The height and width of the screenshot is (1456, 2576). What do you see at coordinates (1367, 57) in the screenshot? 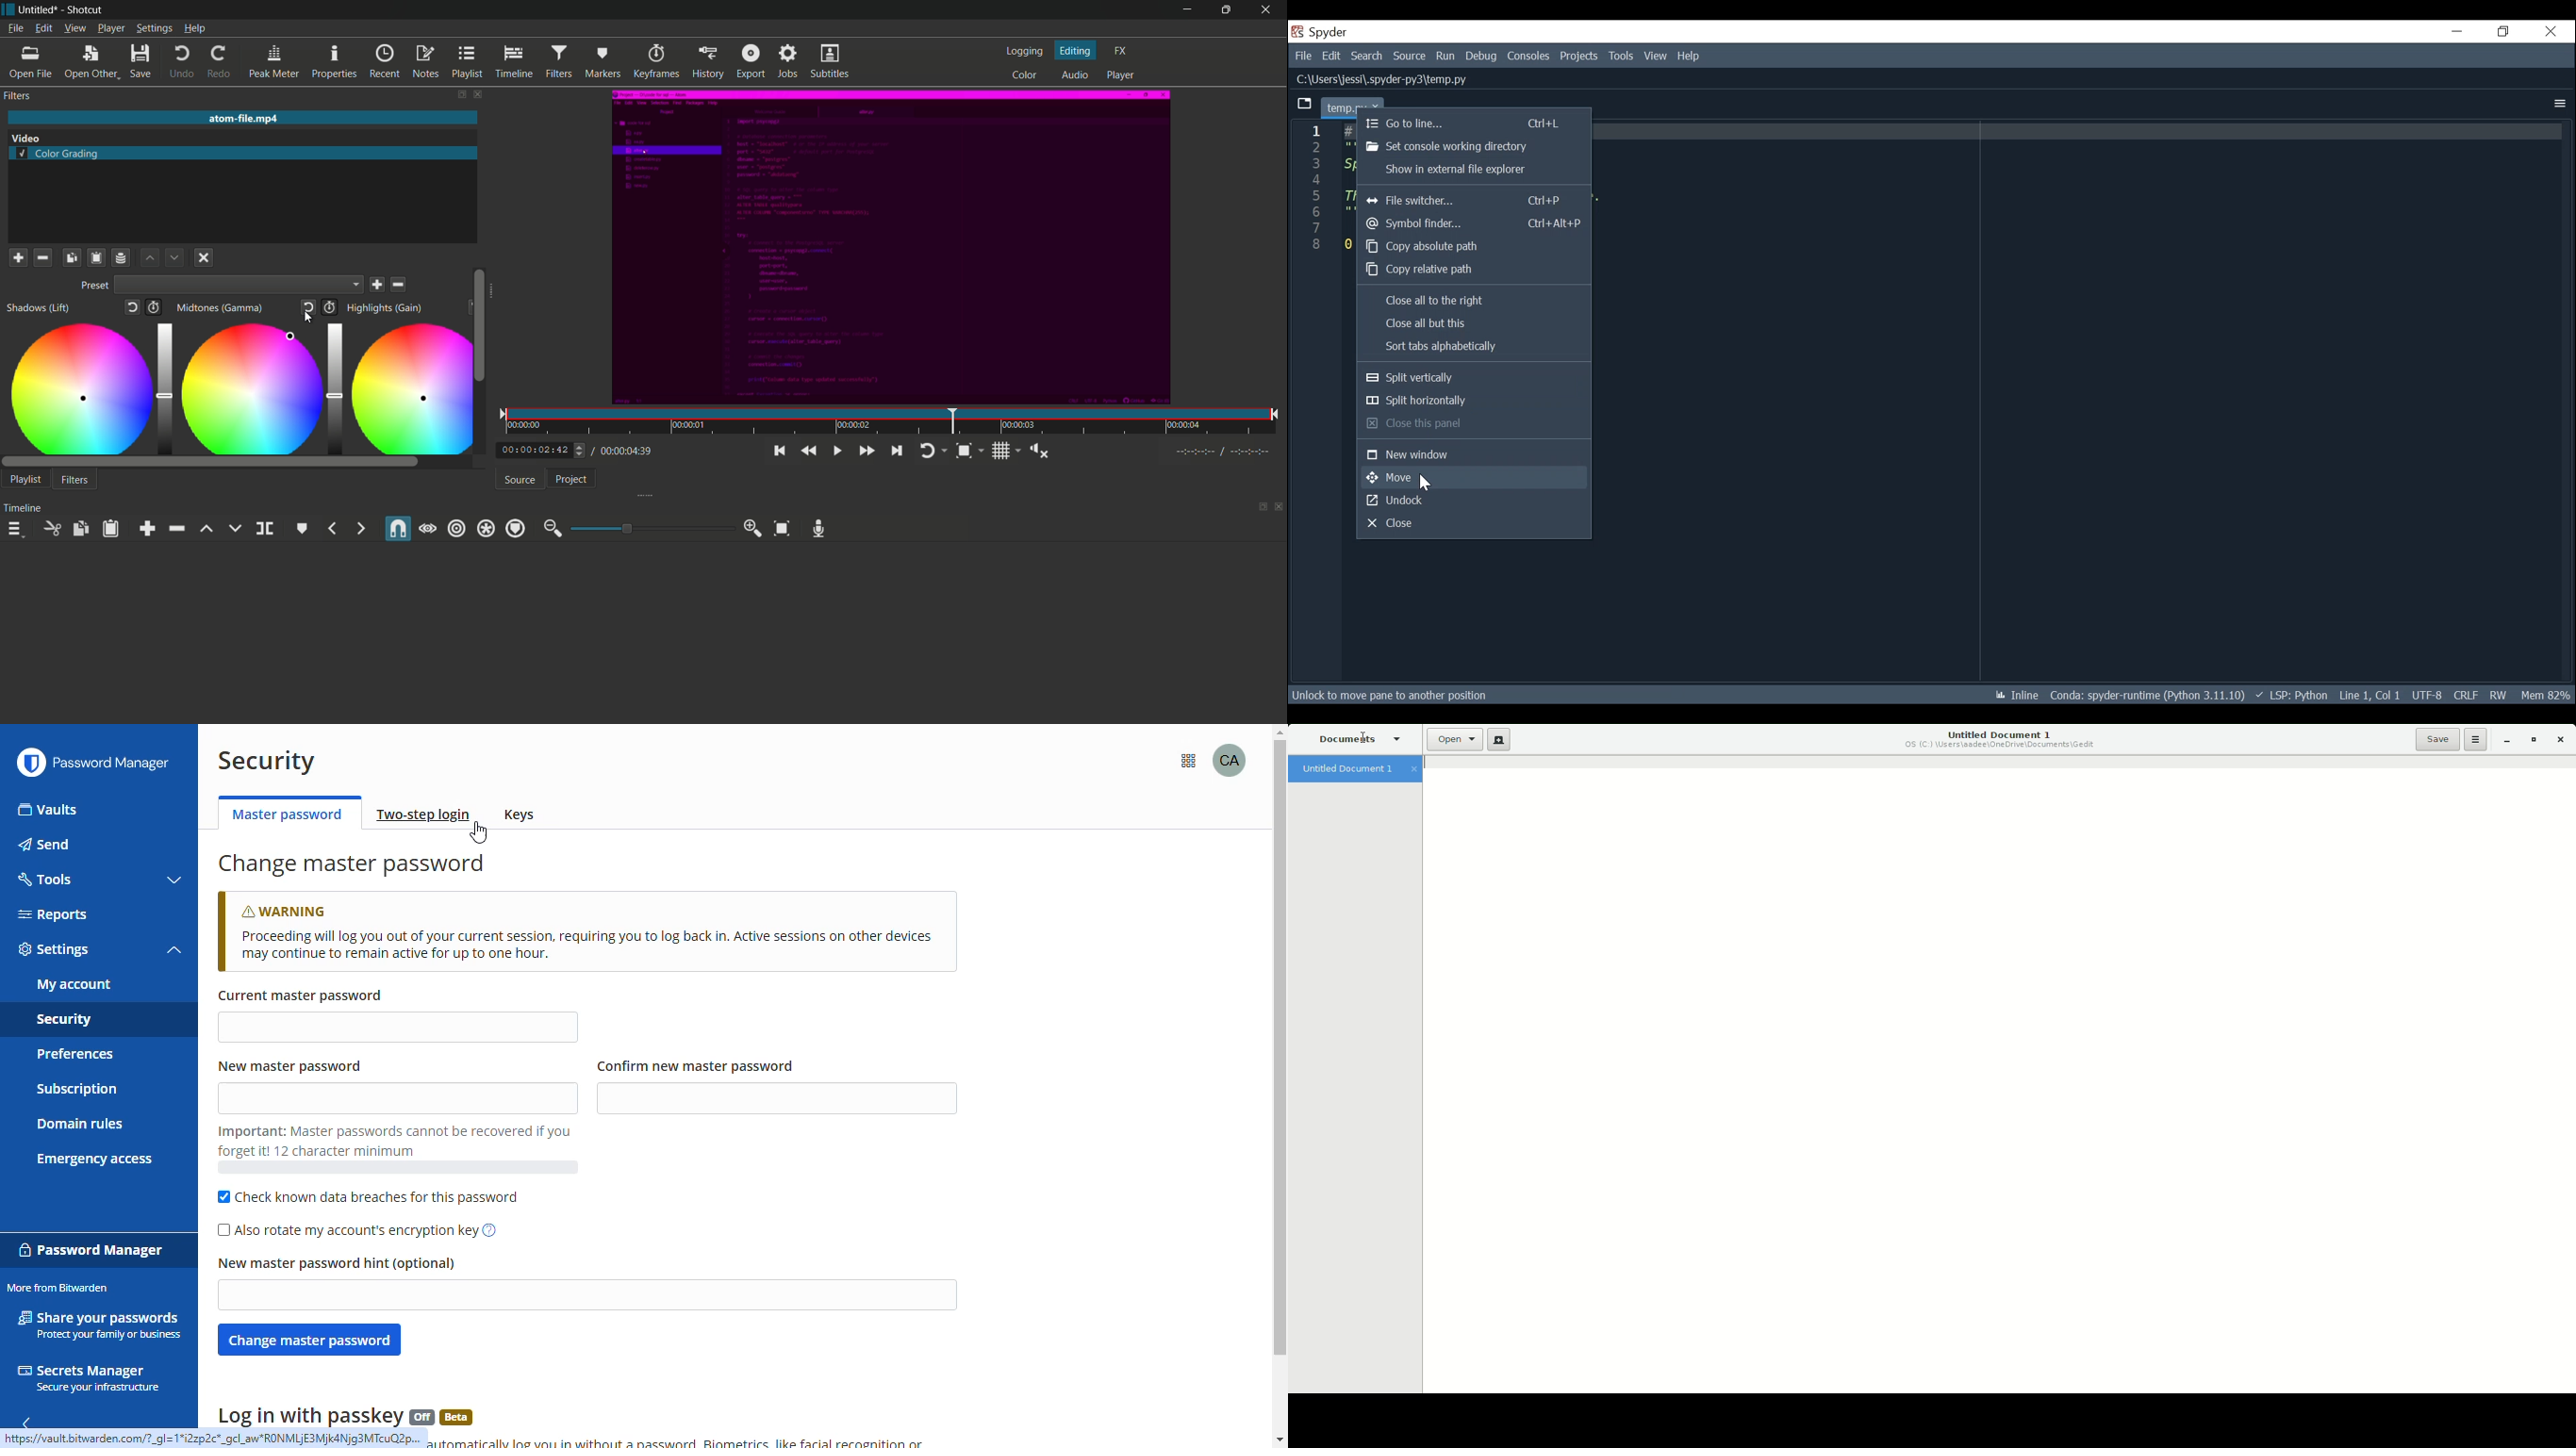
I see `Search` at bounding box center [1367, 57].